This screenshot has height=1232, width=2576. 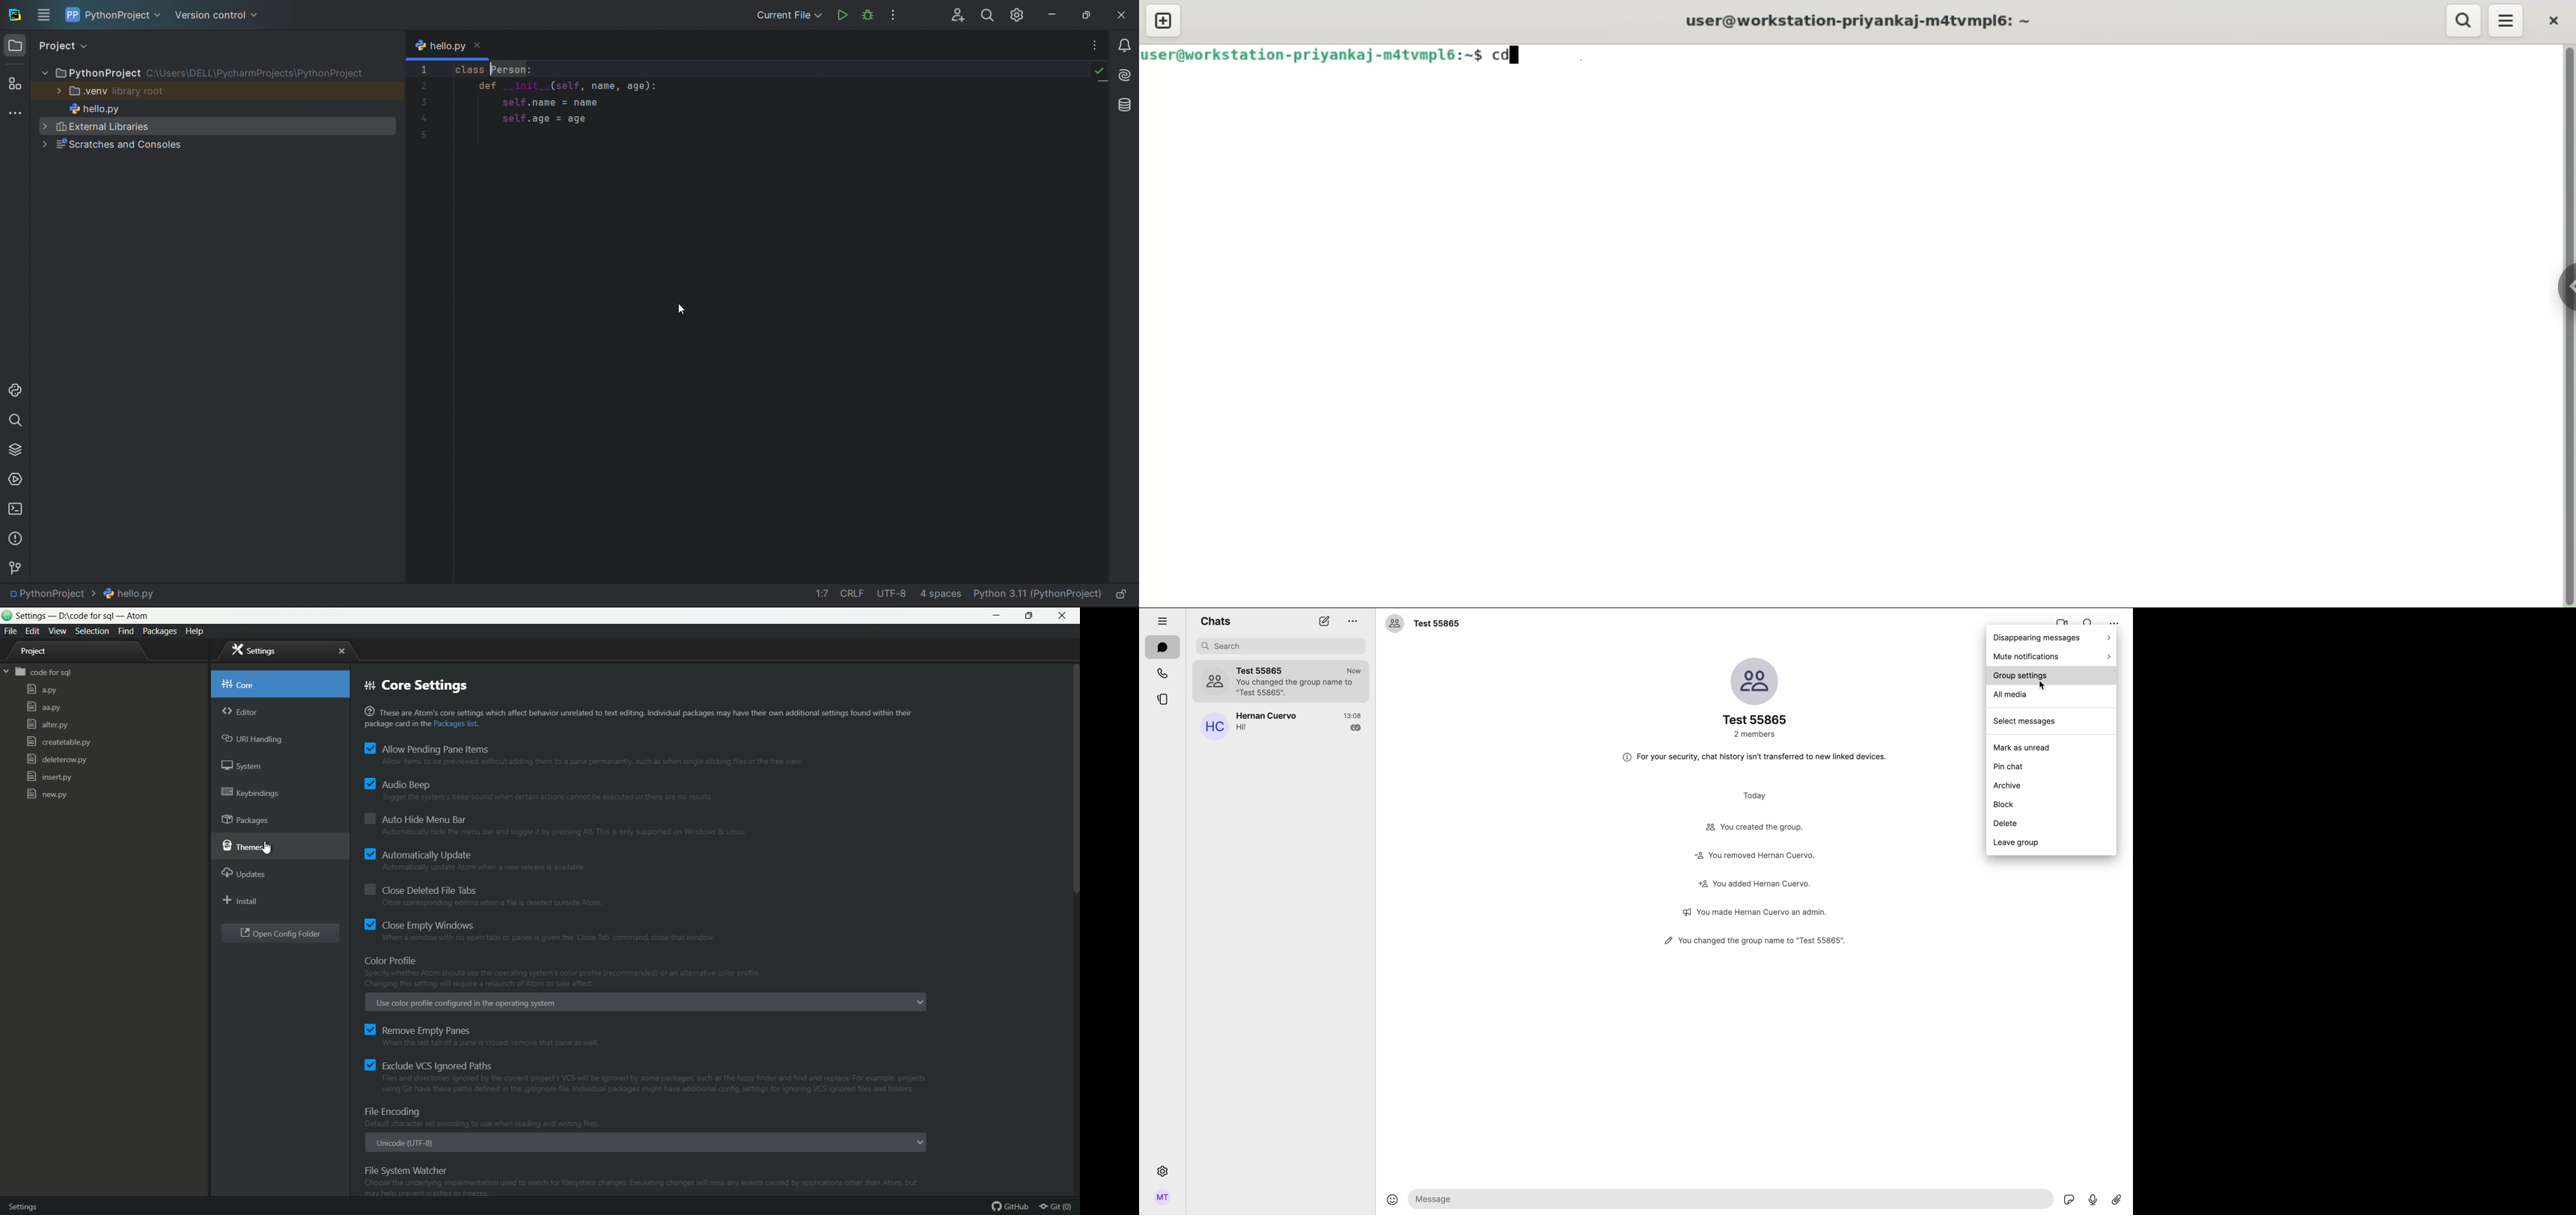 I want to click on Test group, so click(x=1301, y=681).